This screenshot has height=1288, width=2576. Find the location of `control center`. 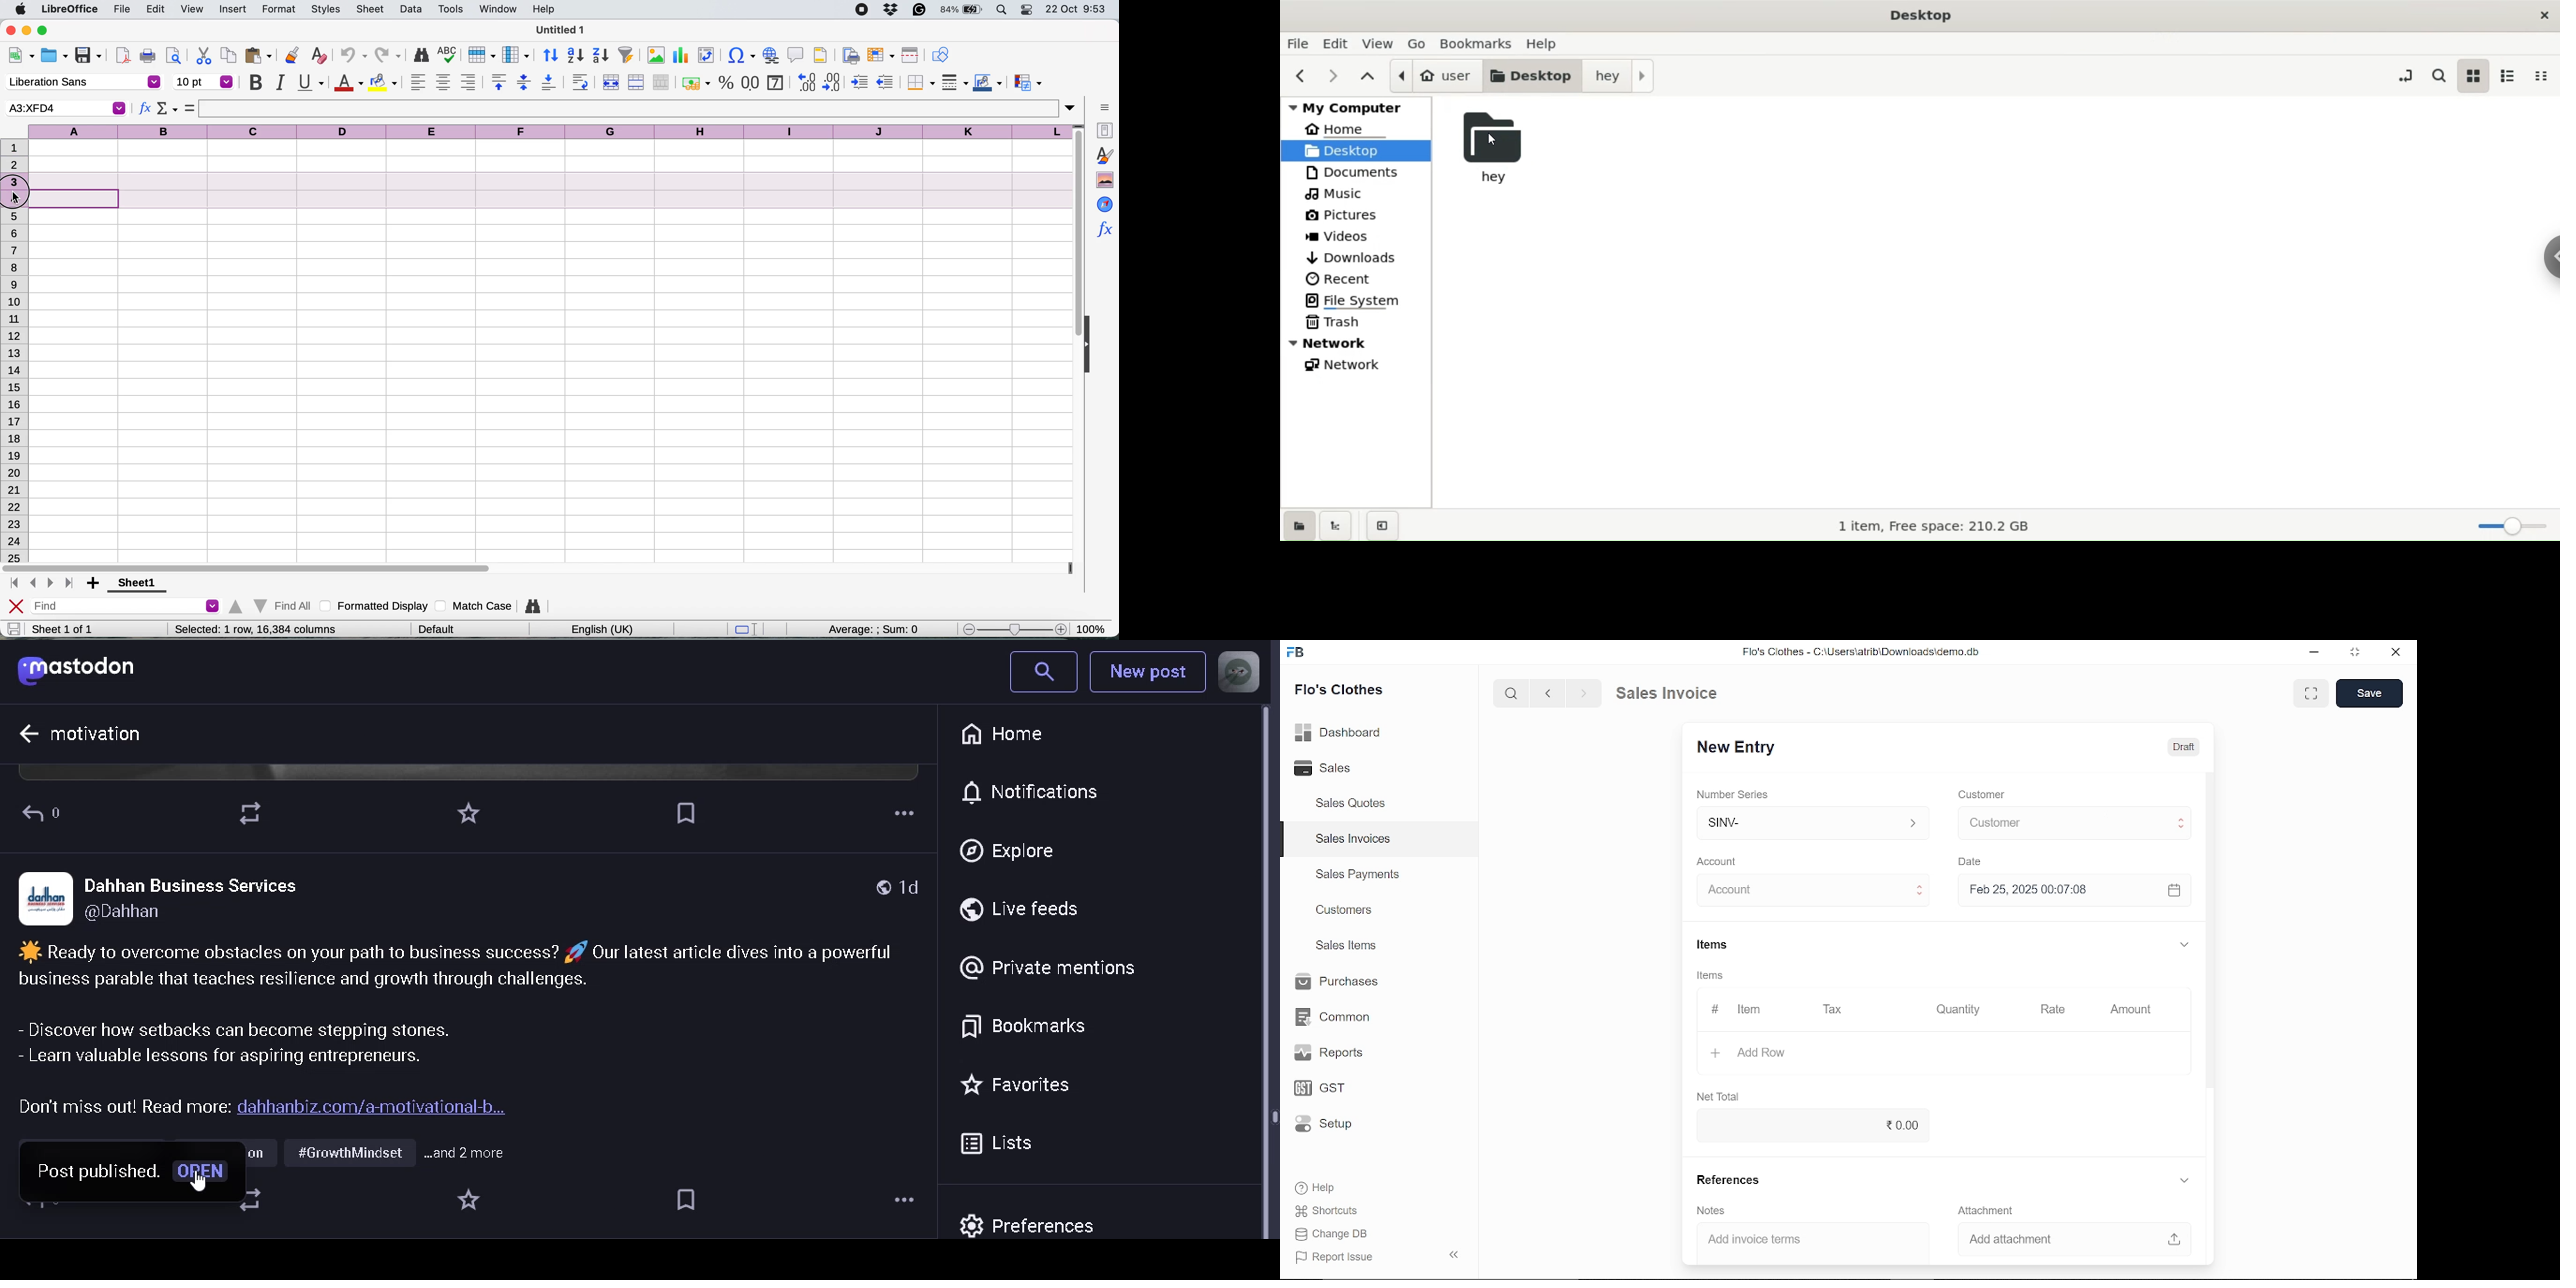

control center is located at coordinates (1029, 10).